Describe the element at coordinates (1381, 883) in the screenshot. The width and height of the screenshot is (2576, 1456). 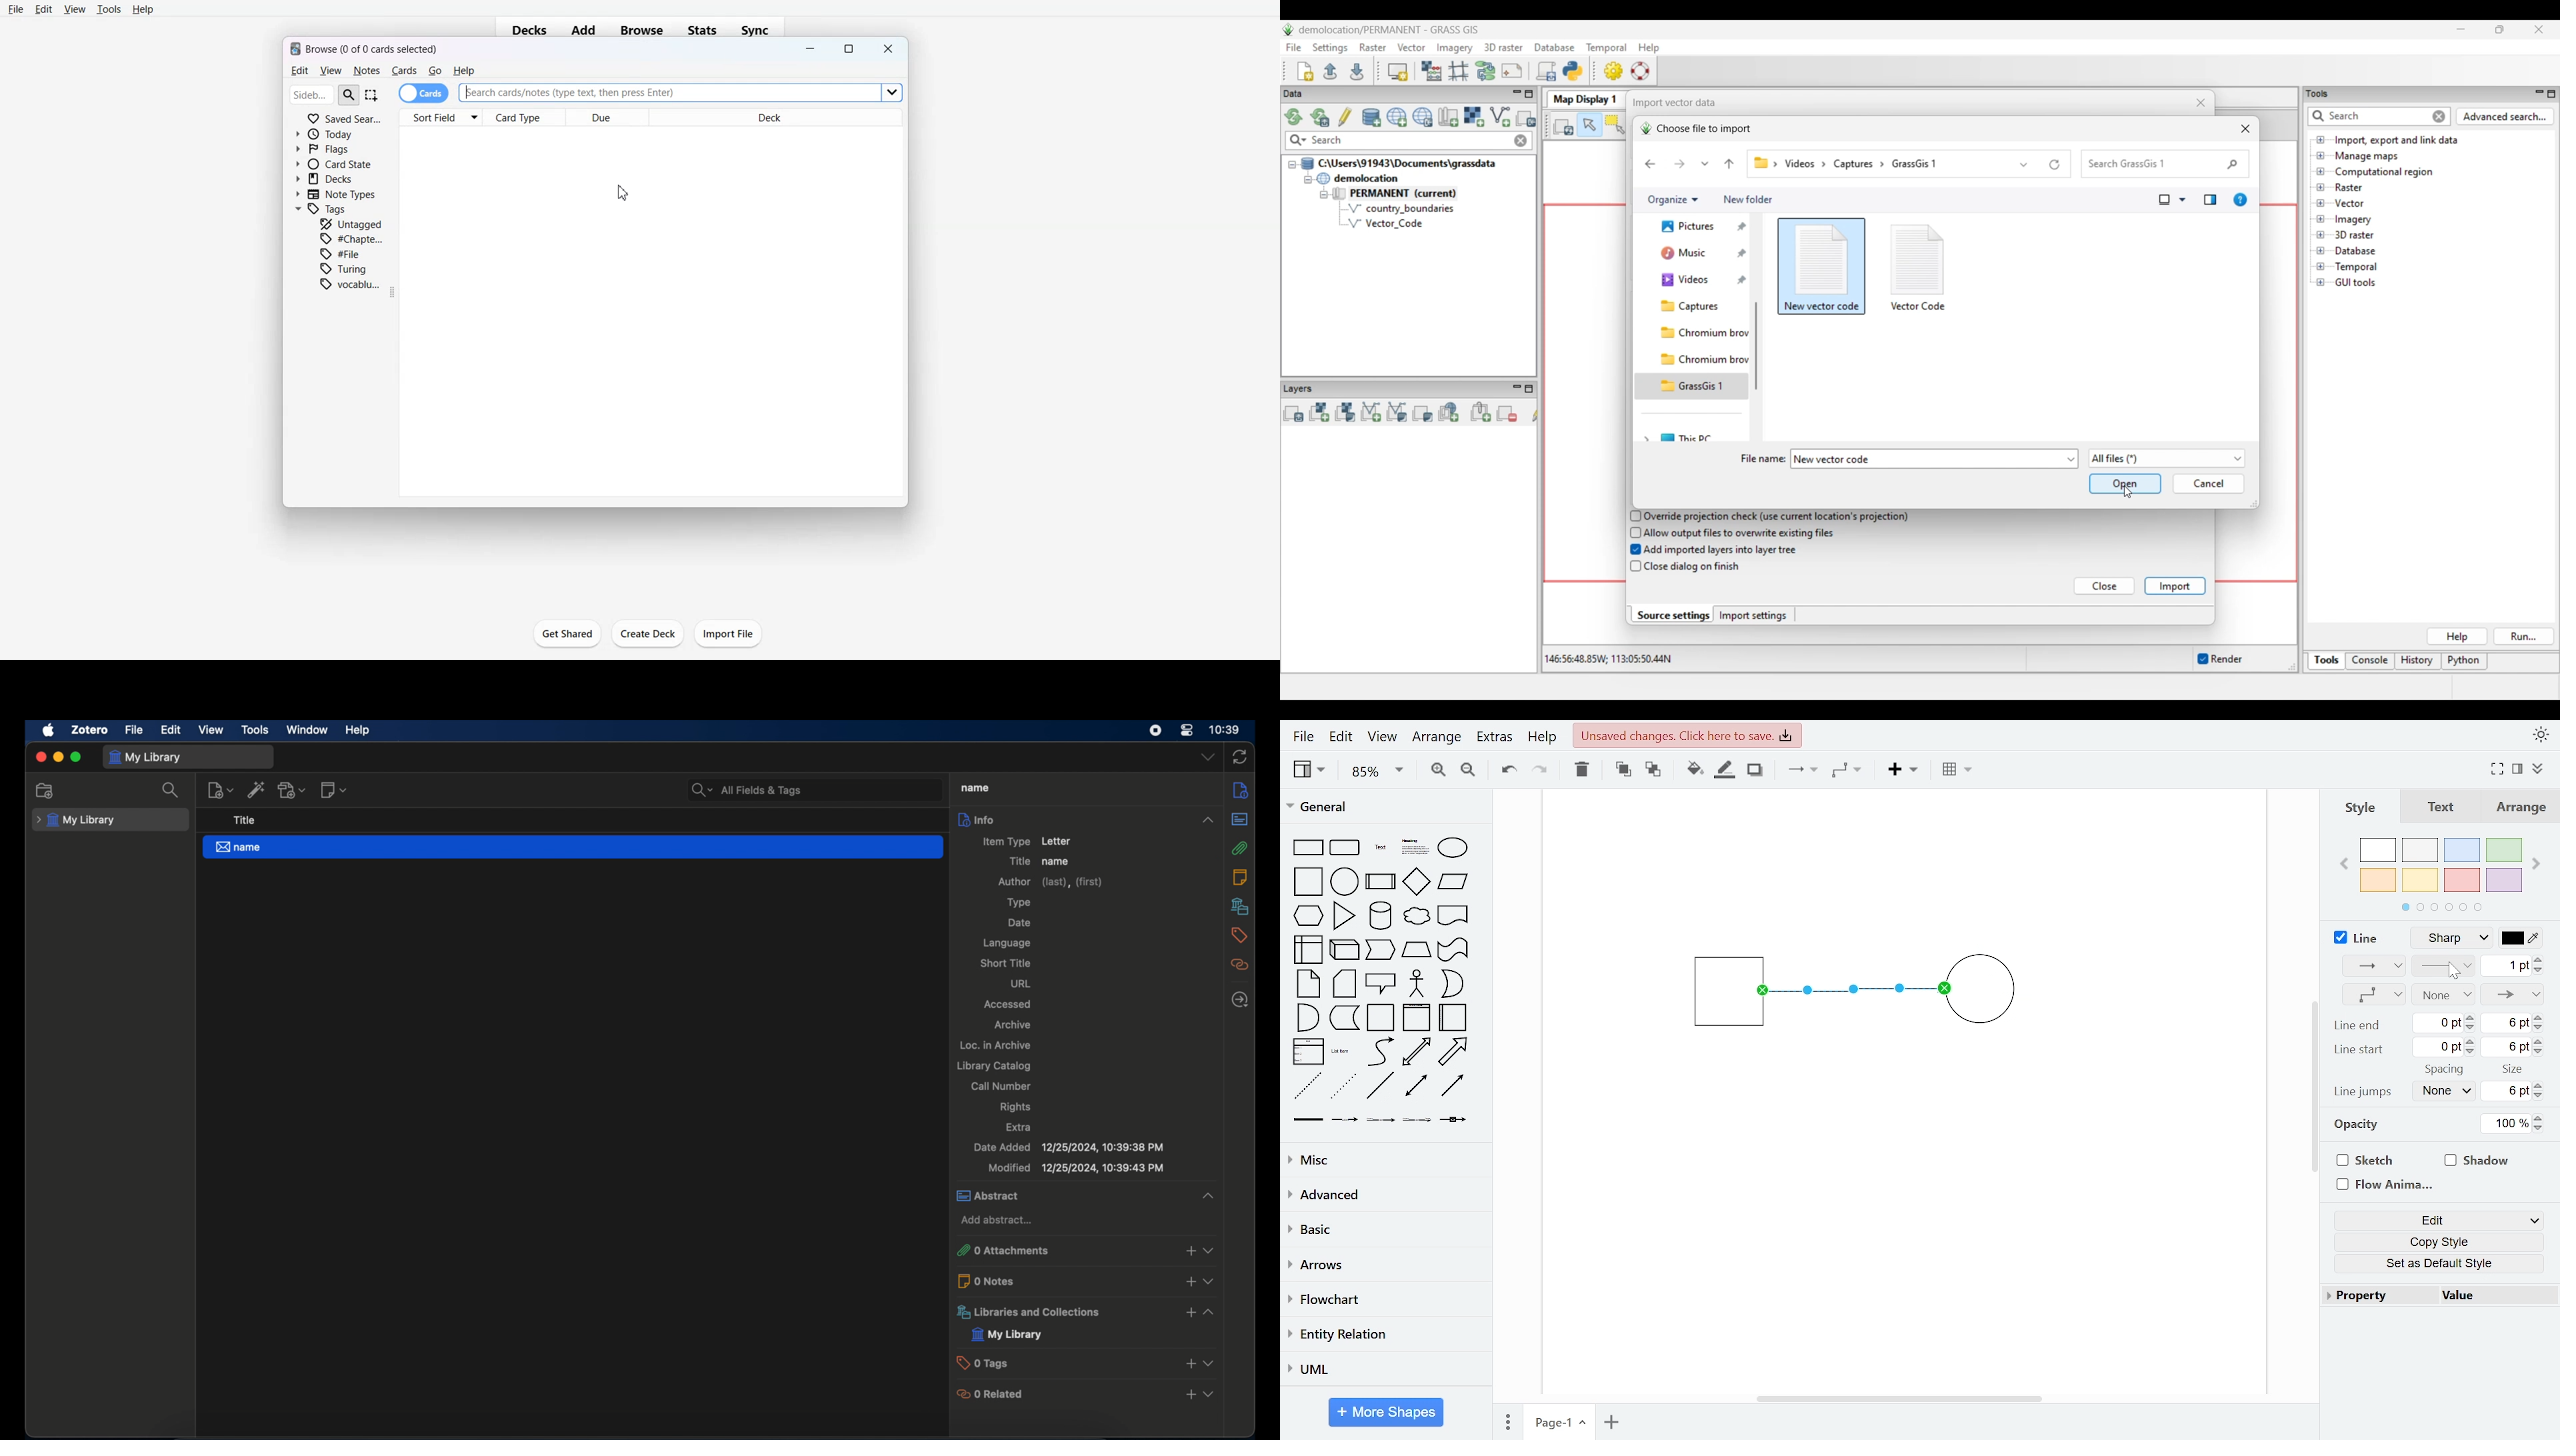
I see `process` at that location.